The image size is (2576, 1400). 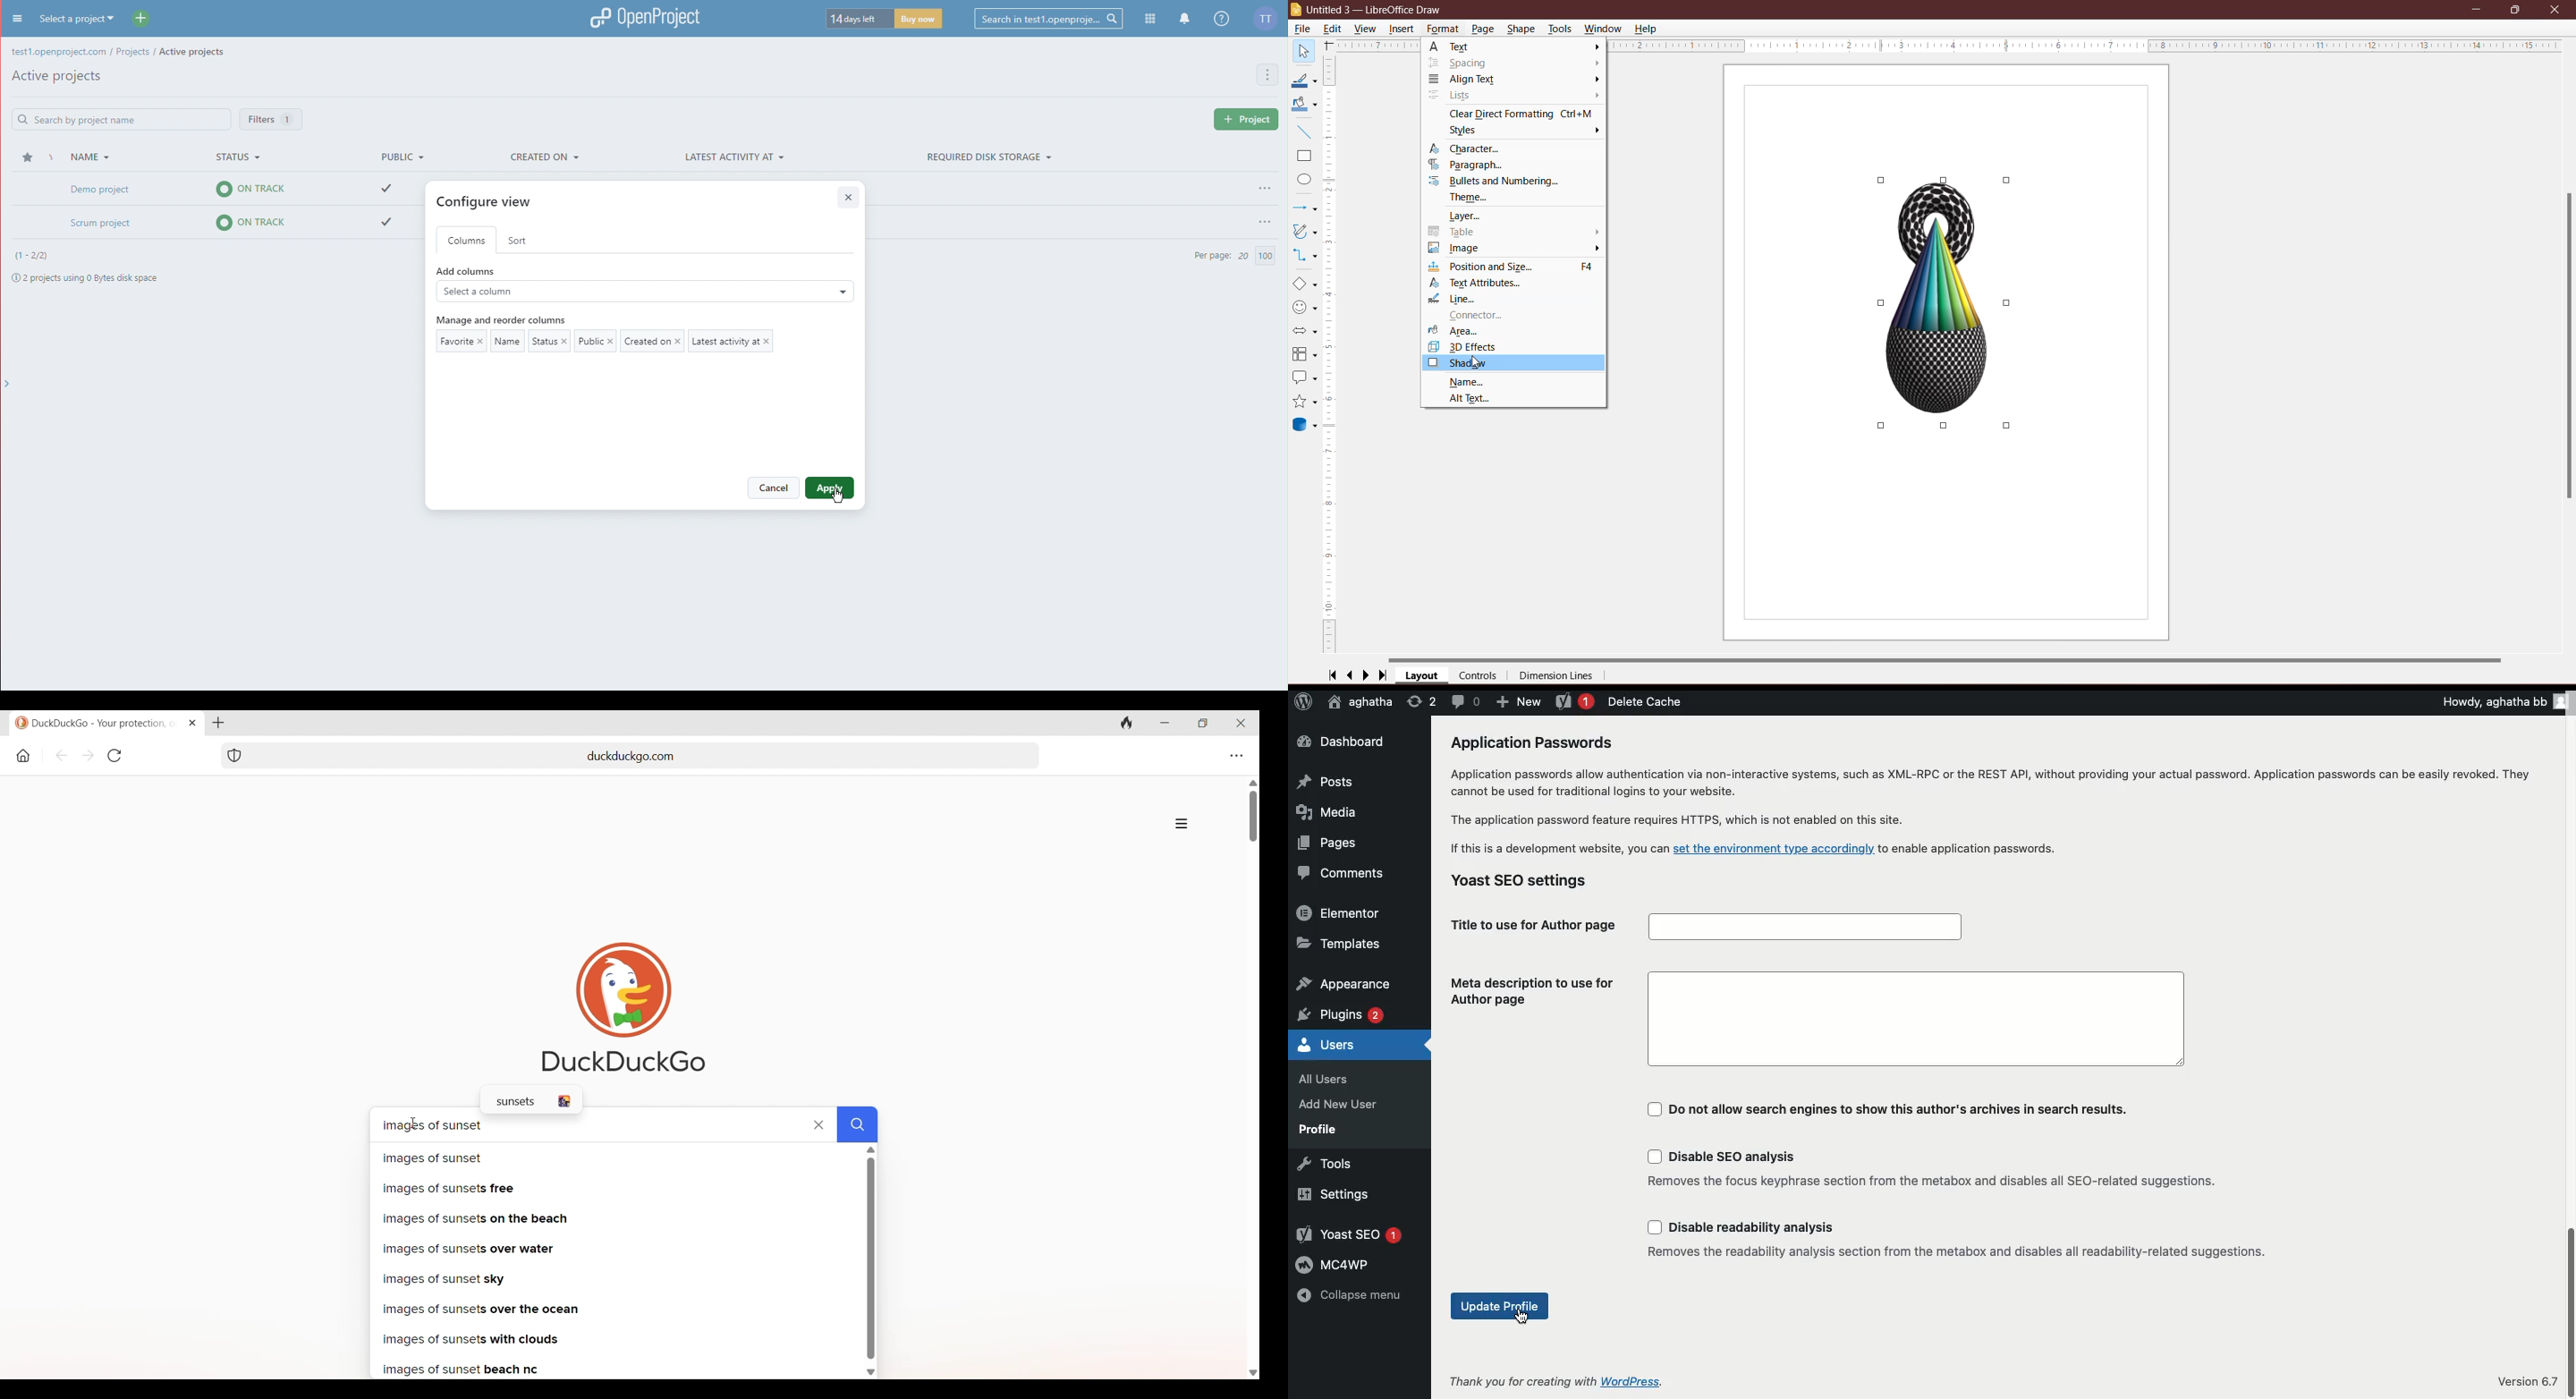 What do you see at coordinates (1305, 208) in the screenshot?
I see `Lines and Arrows` at bounding box center [1305, 208].